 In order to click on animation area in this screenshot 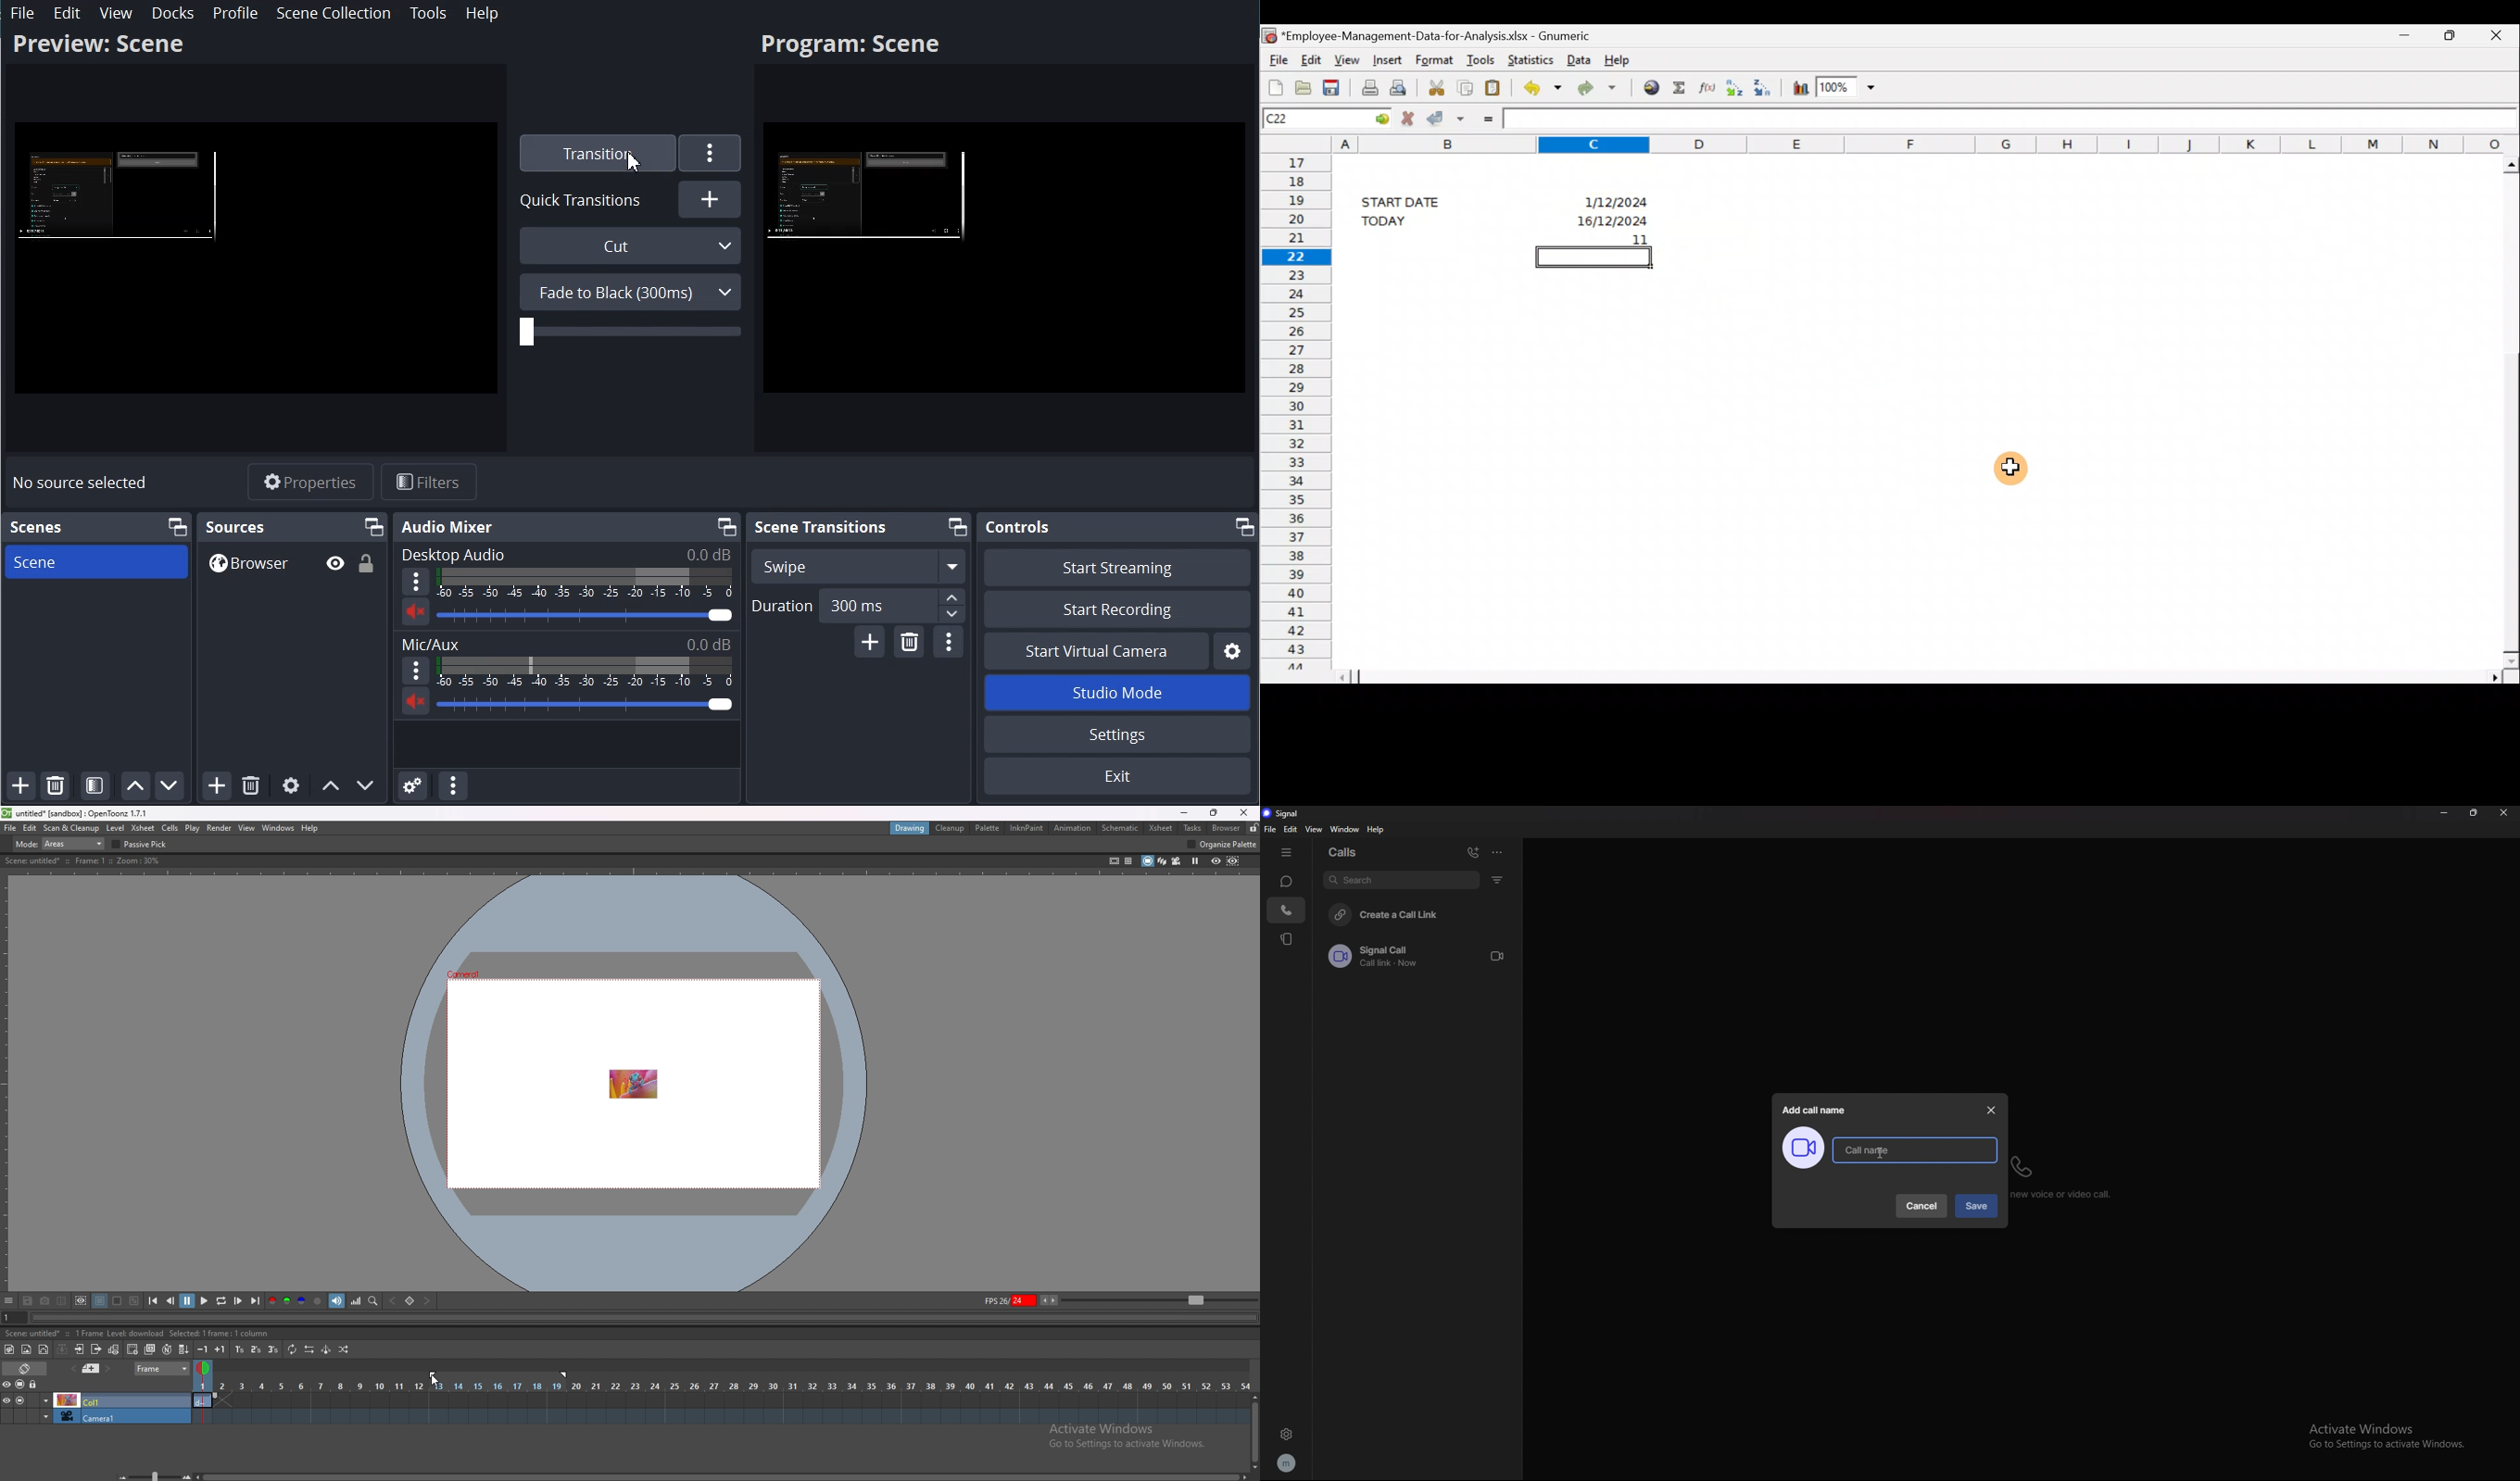, I will do `click(632, 1083)`.